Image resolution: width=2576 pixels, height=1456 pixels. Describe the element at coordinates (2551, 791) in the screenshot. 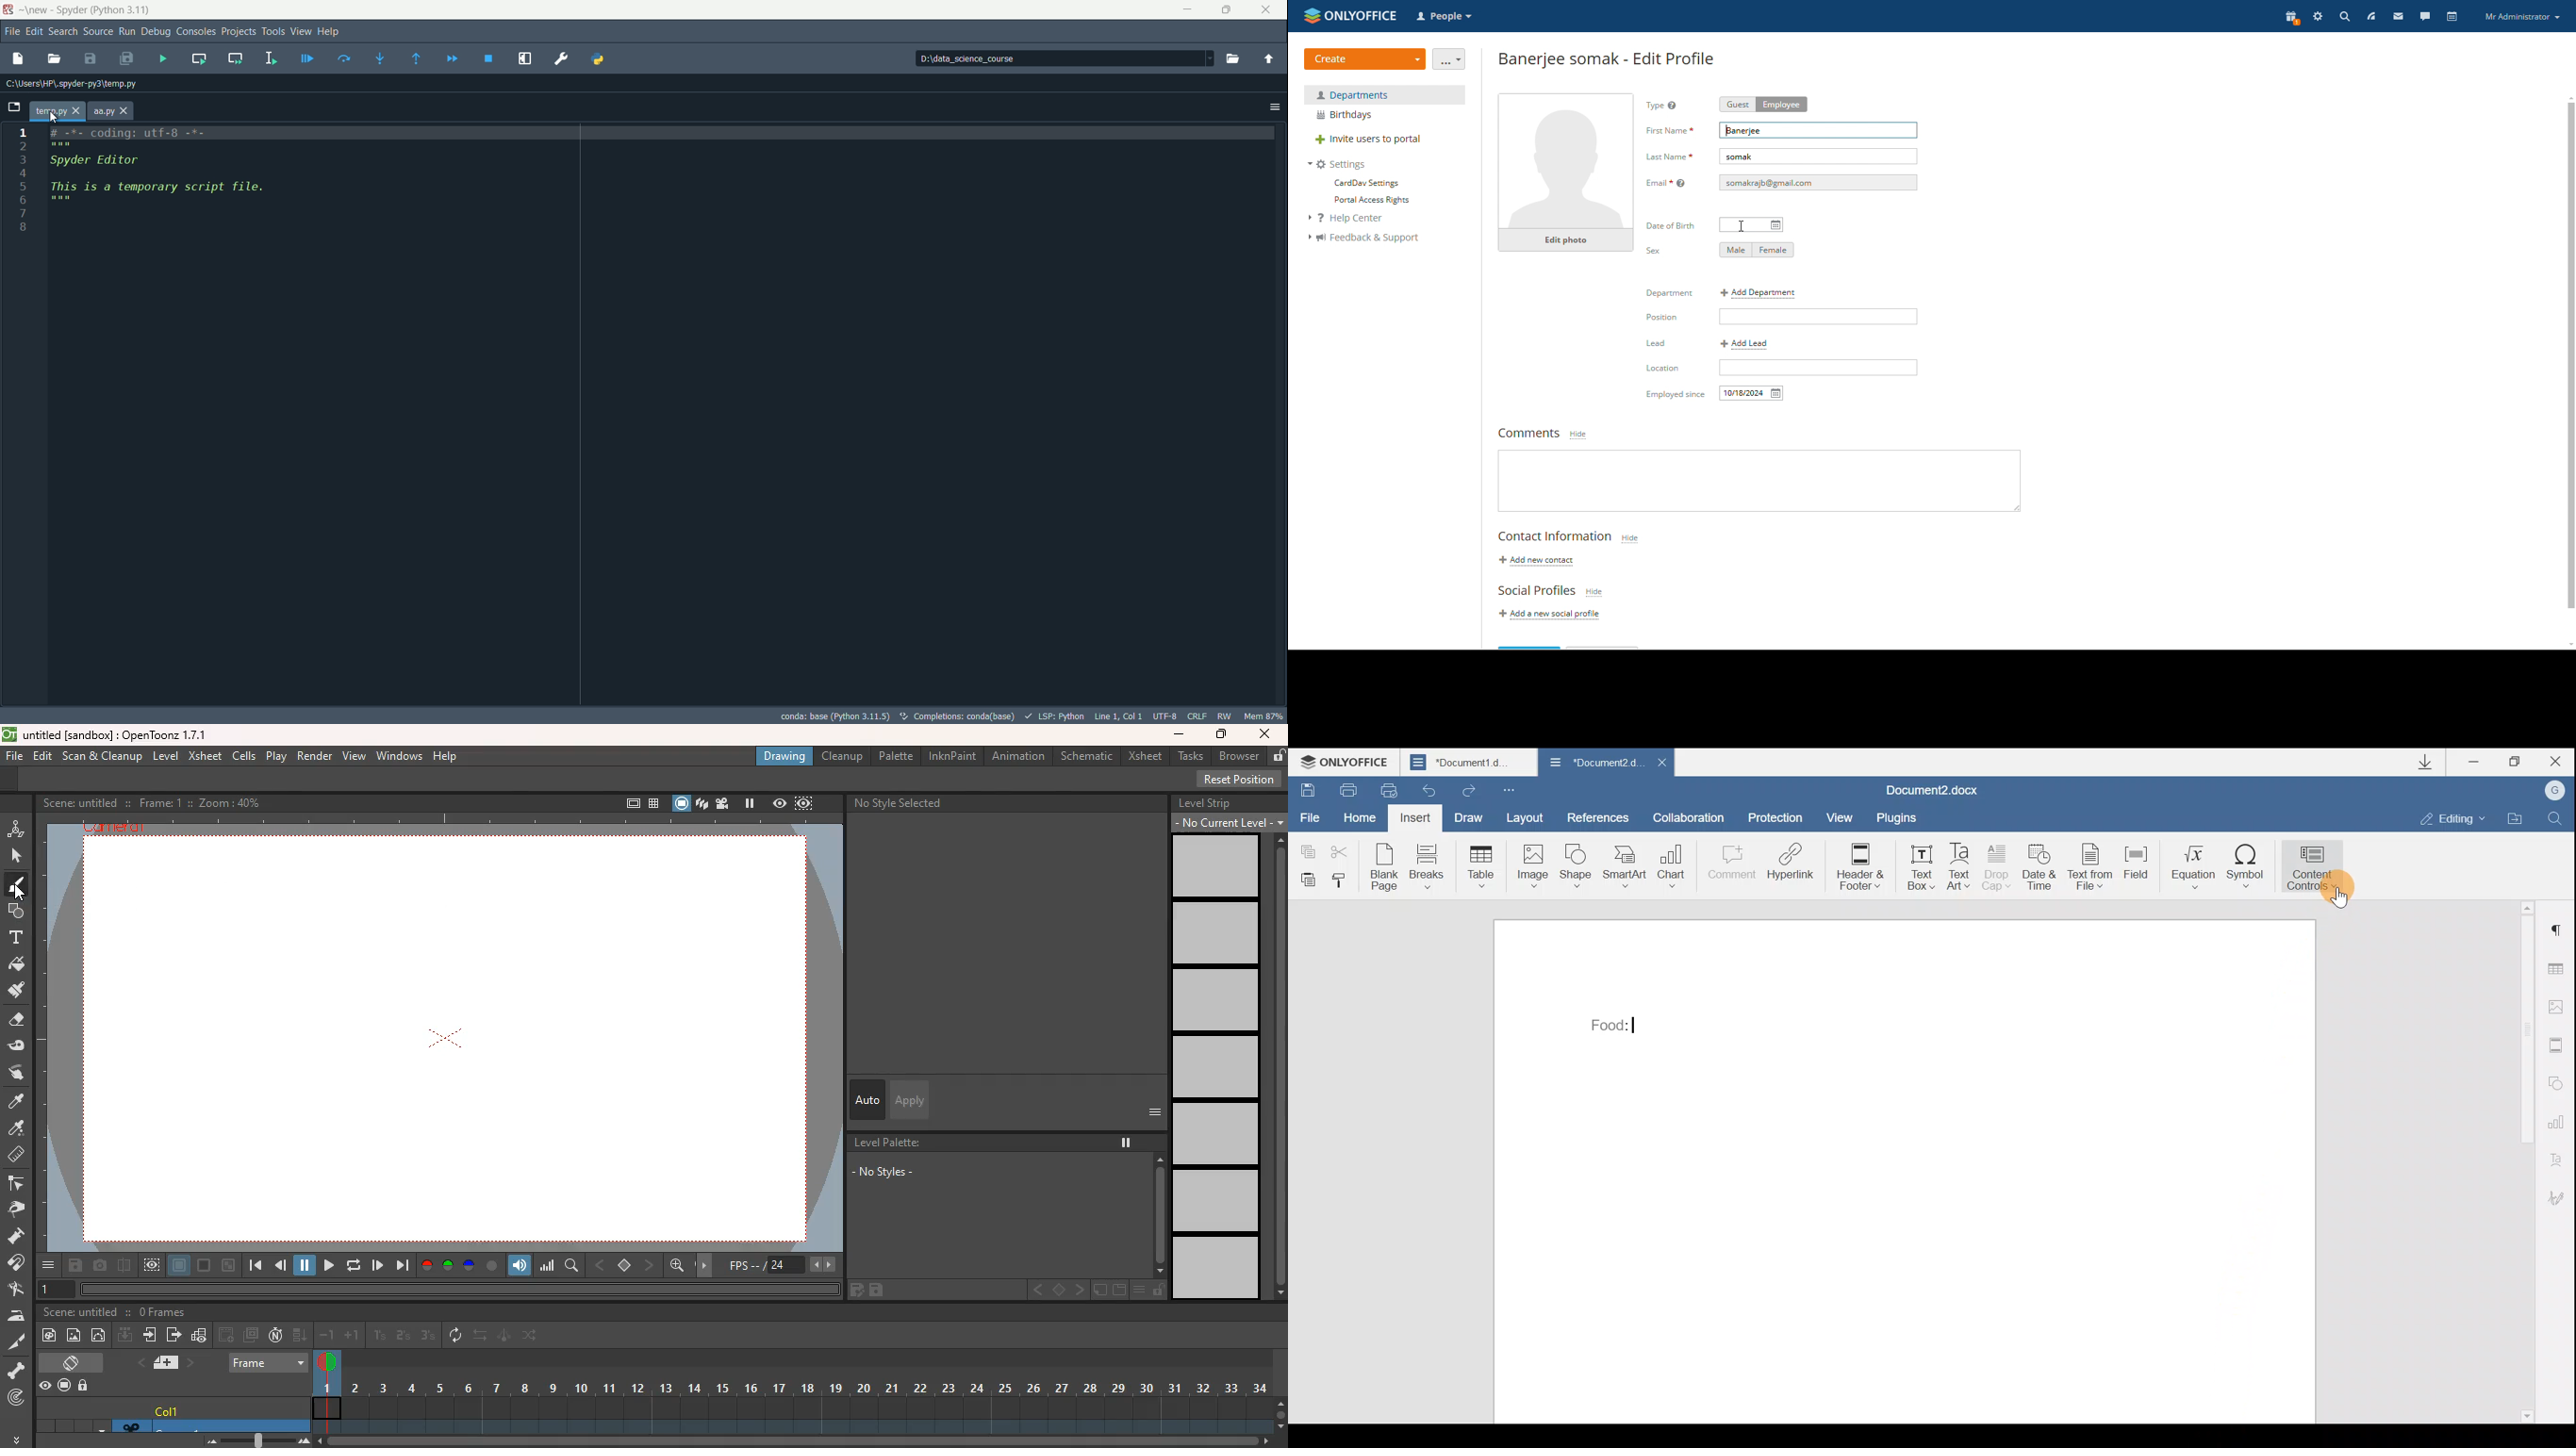

I see `Account name` at that location.